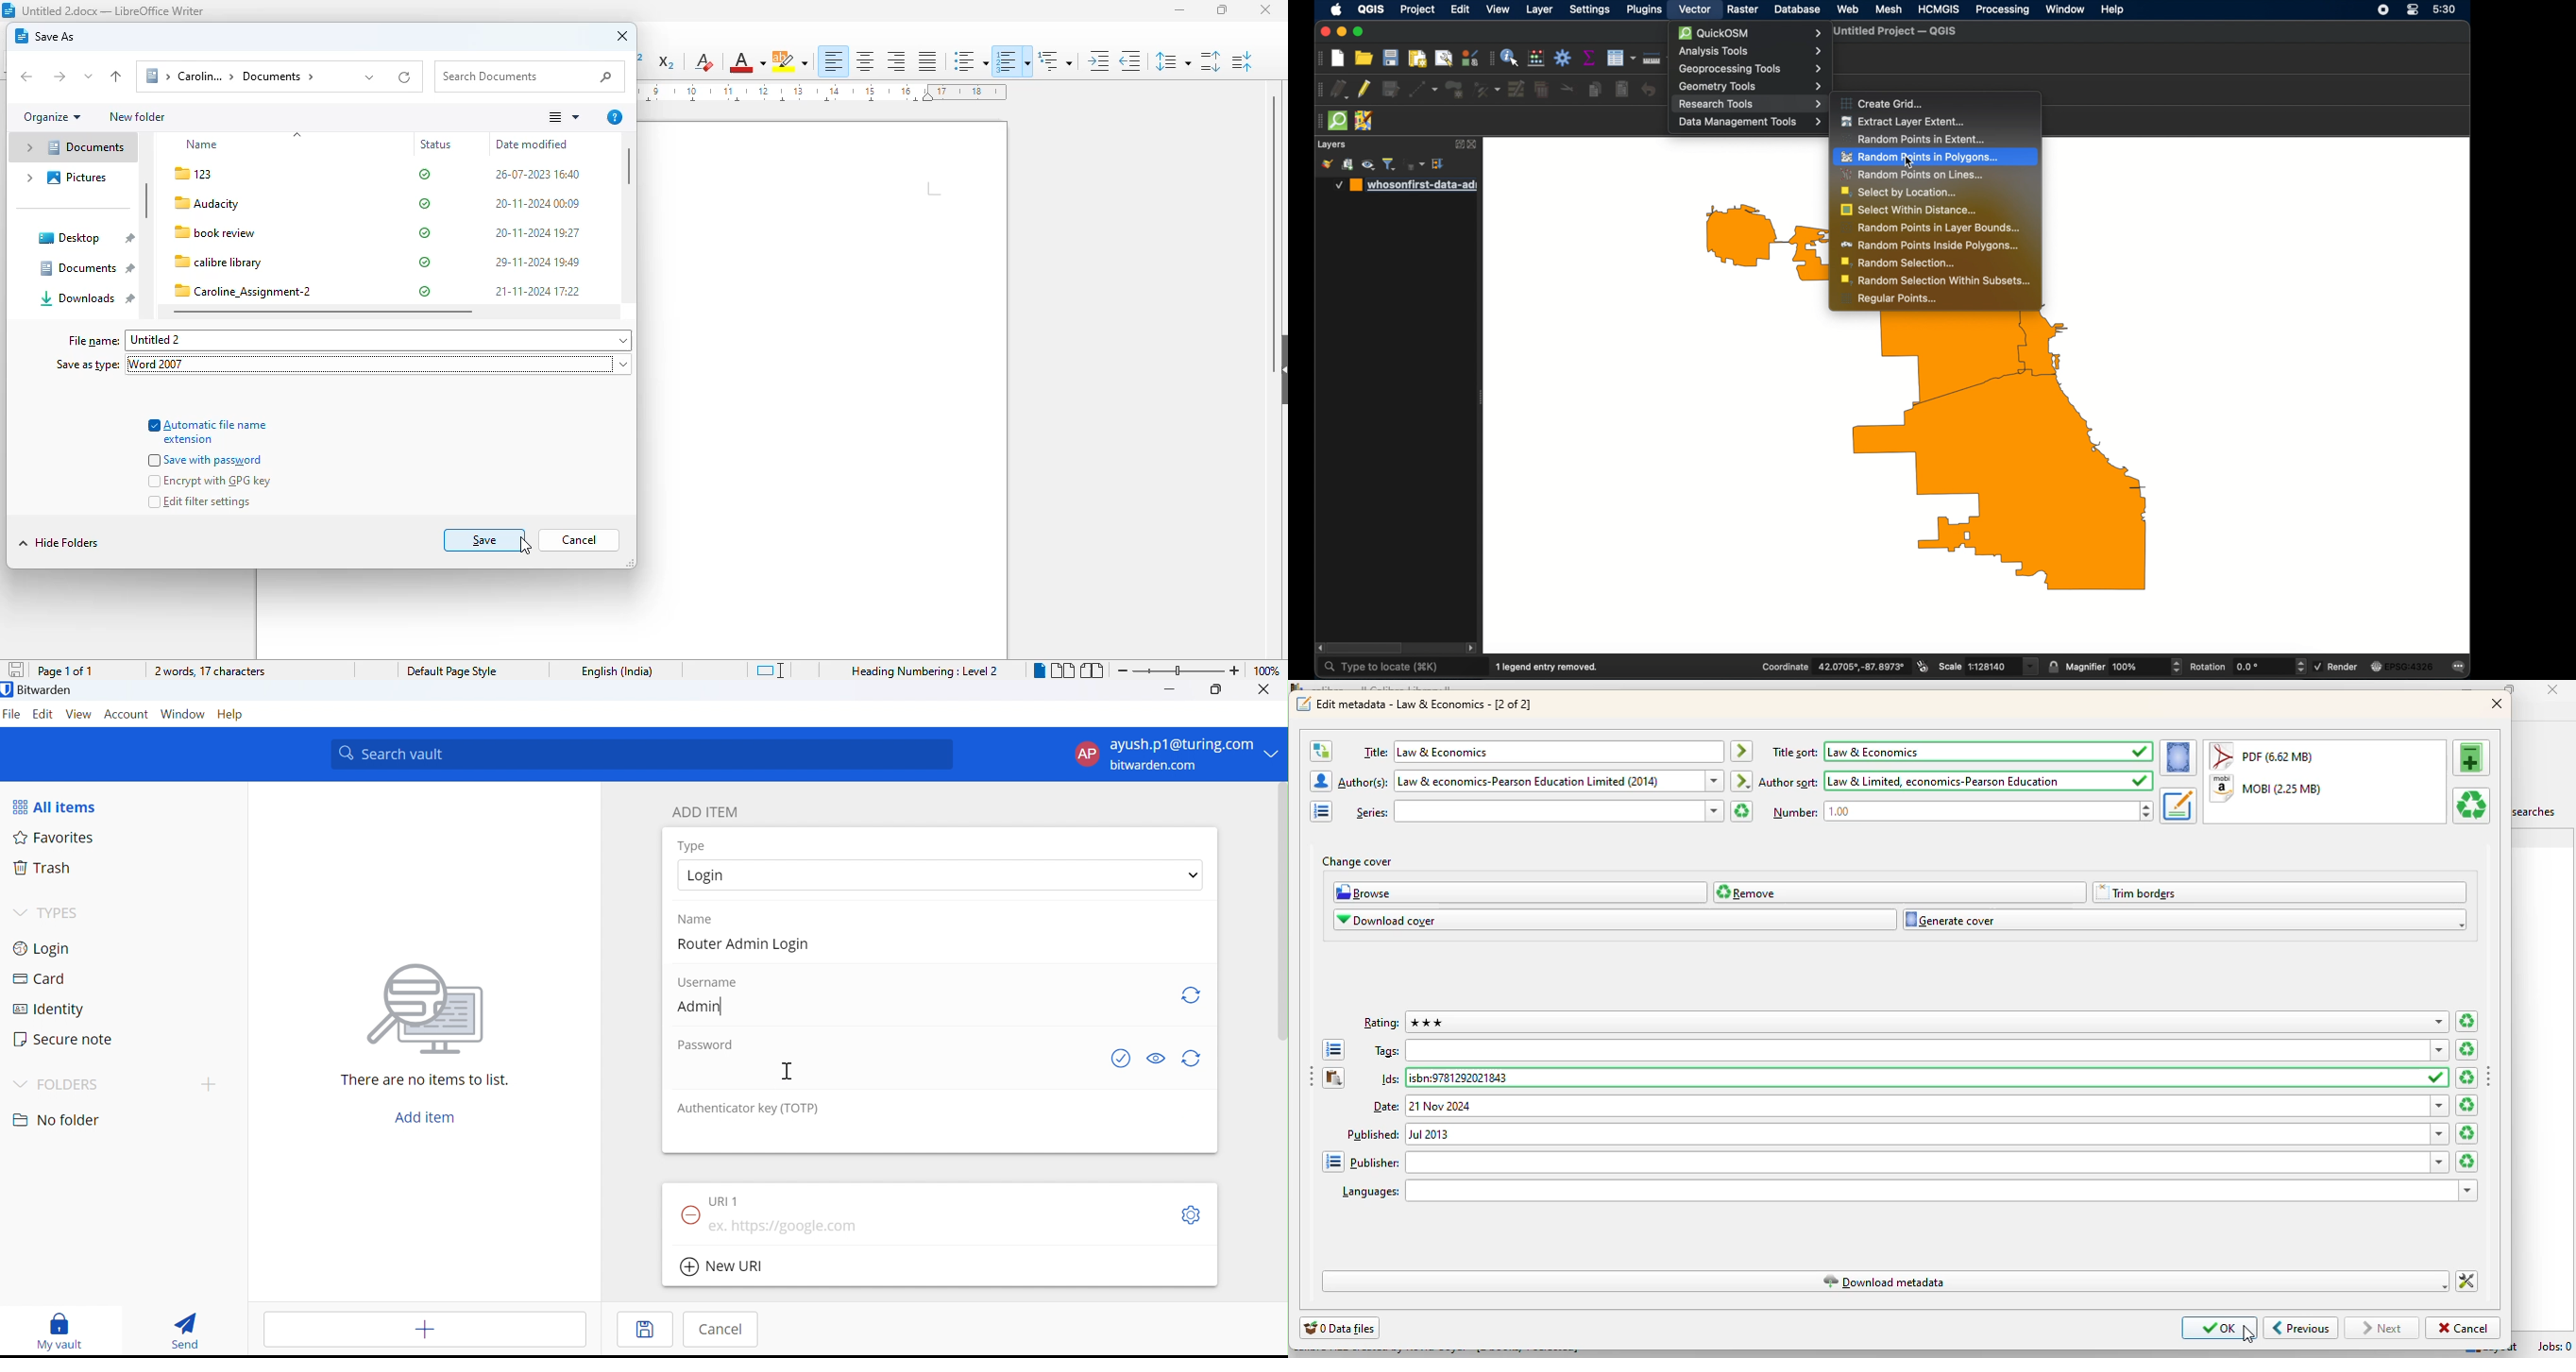 This screenshot has width=2576, height=1372. What do you see at coordinates (1321, 811) in the screenshot?
I see `open the manage series editor` at bounding box center [1321, 811].